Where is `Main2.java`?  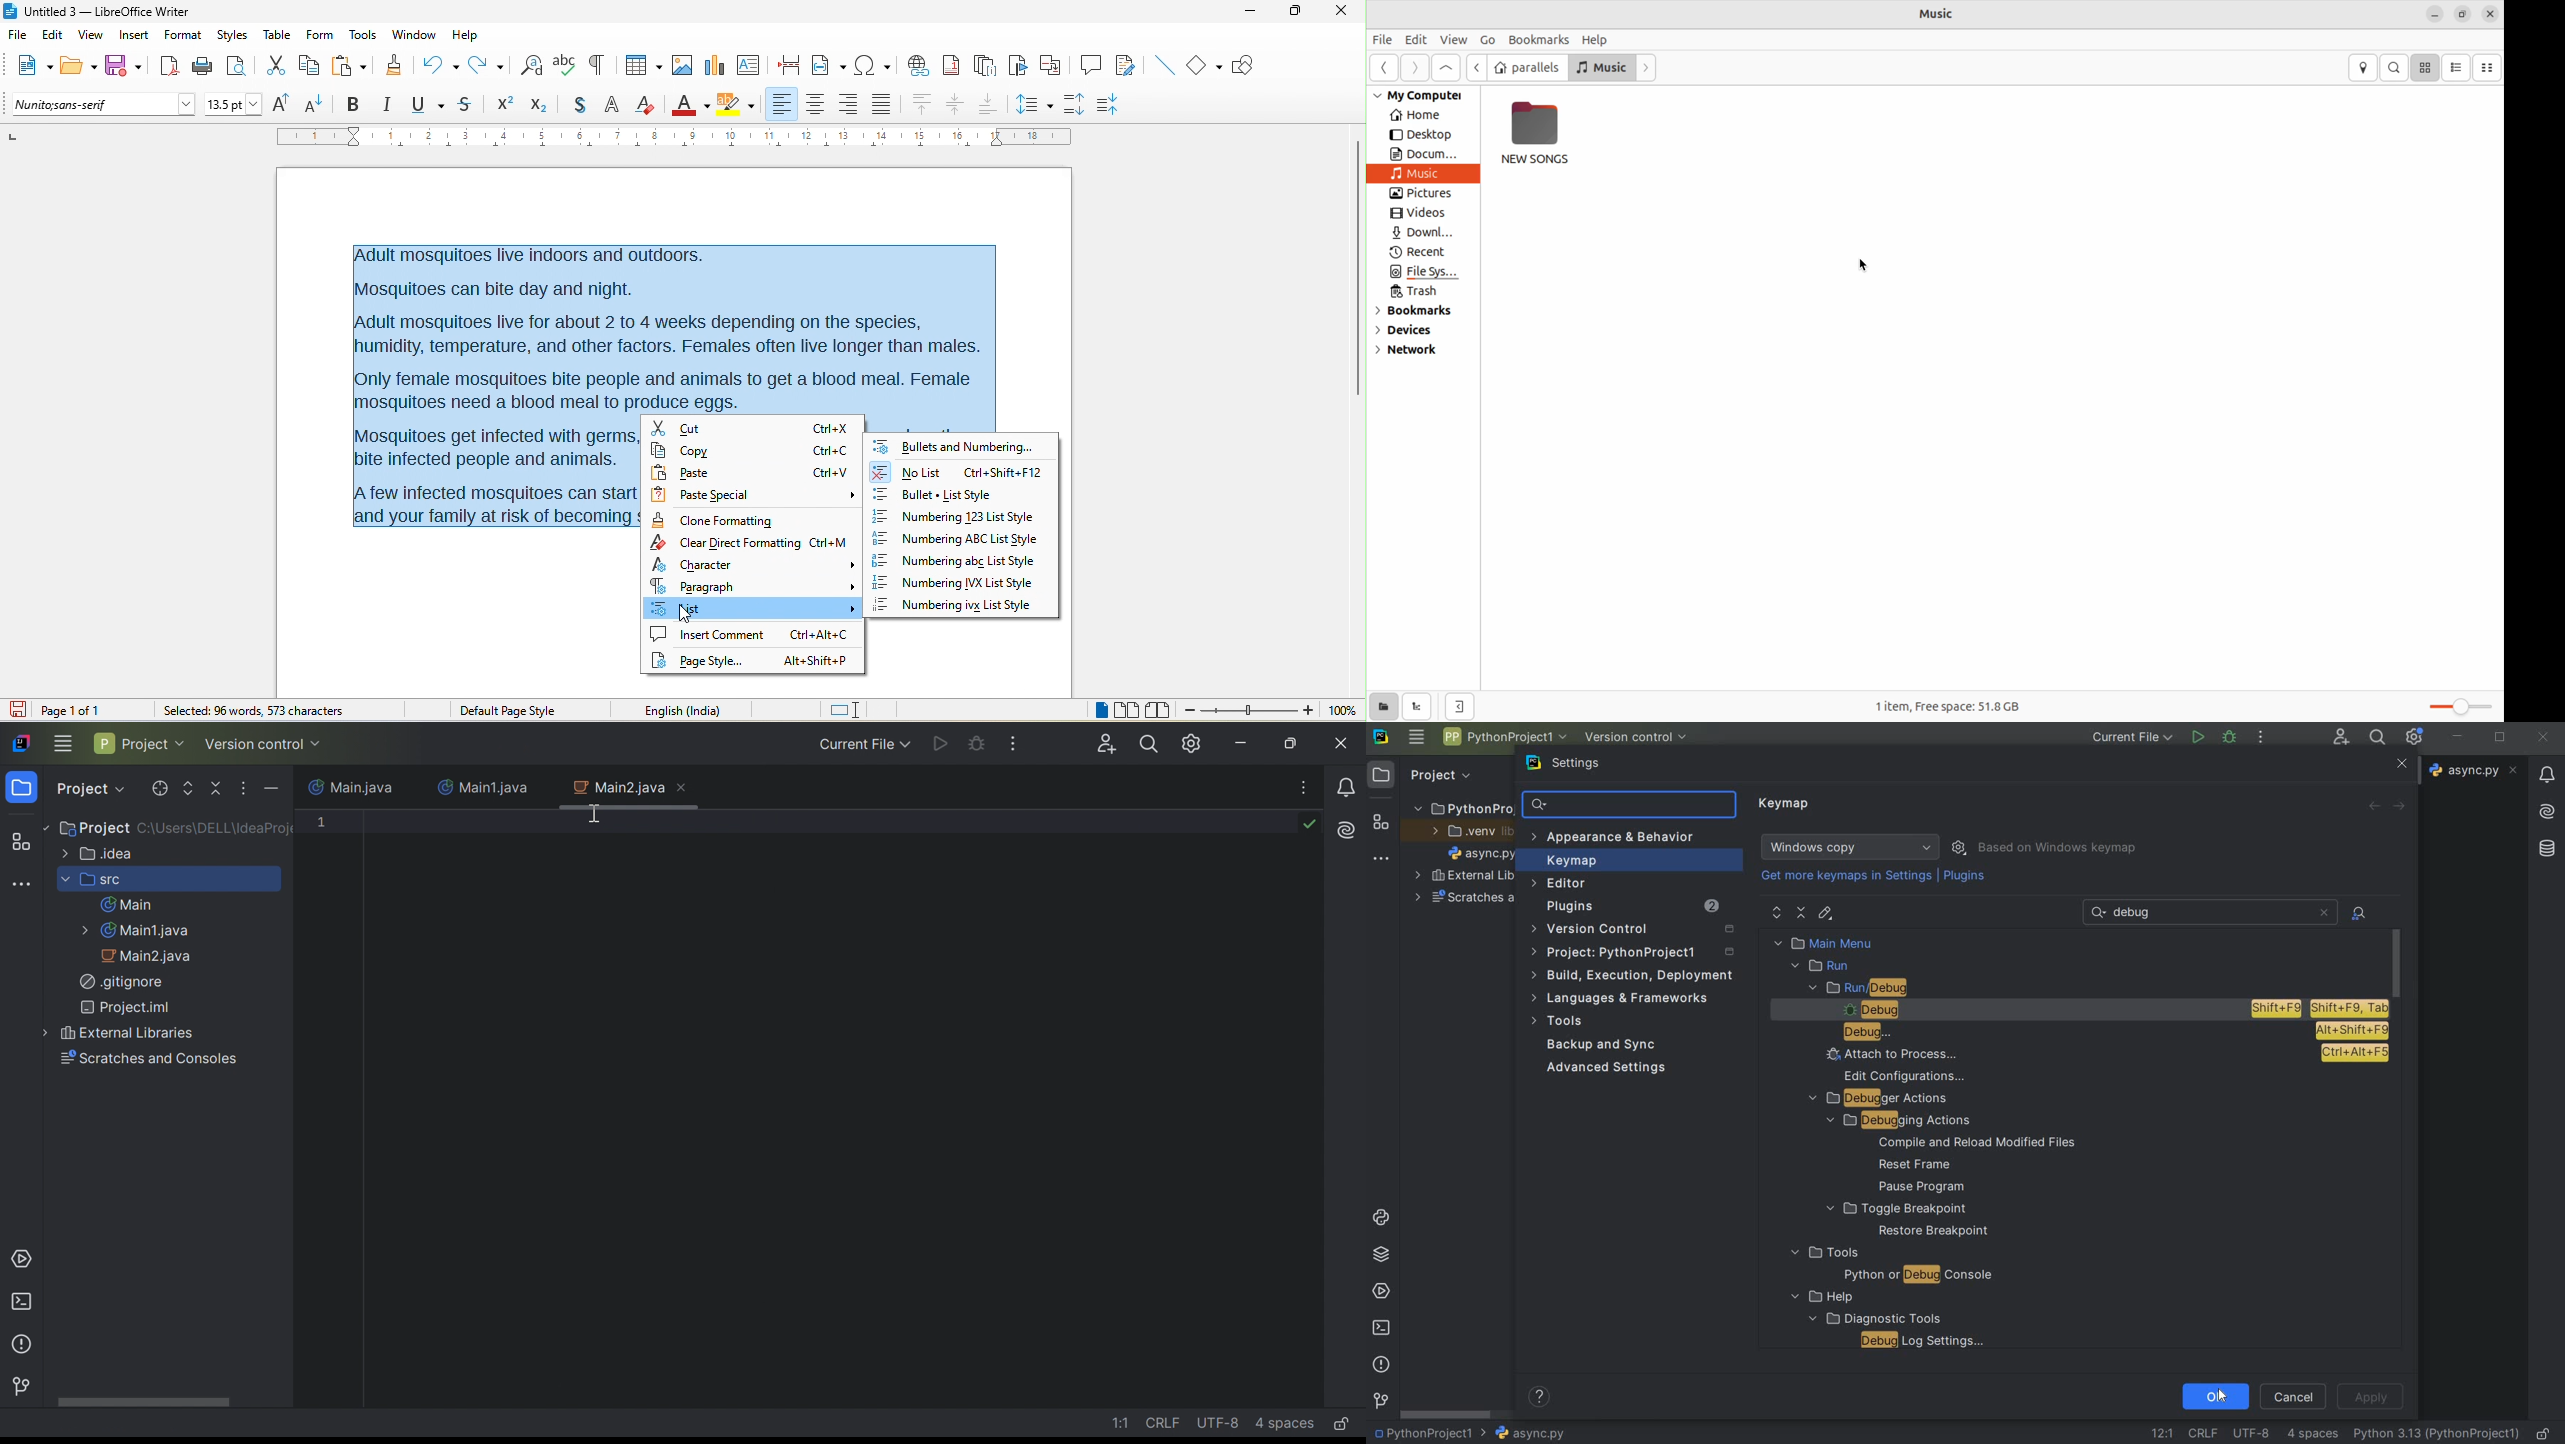 Main2.java is located at coordinates (148, 958).